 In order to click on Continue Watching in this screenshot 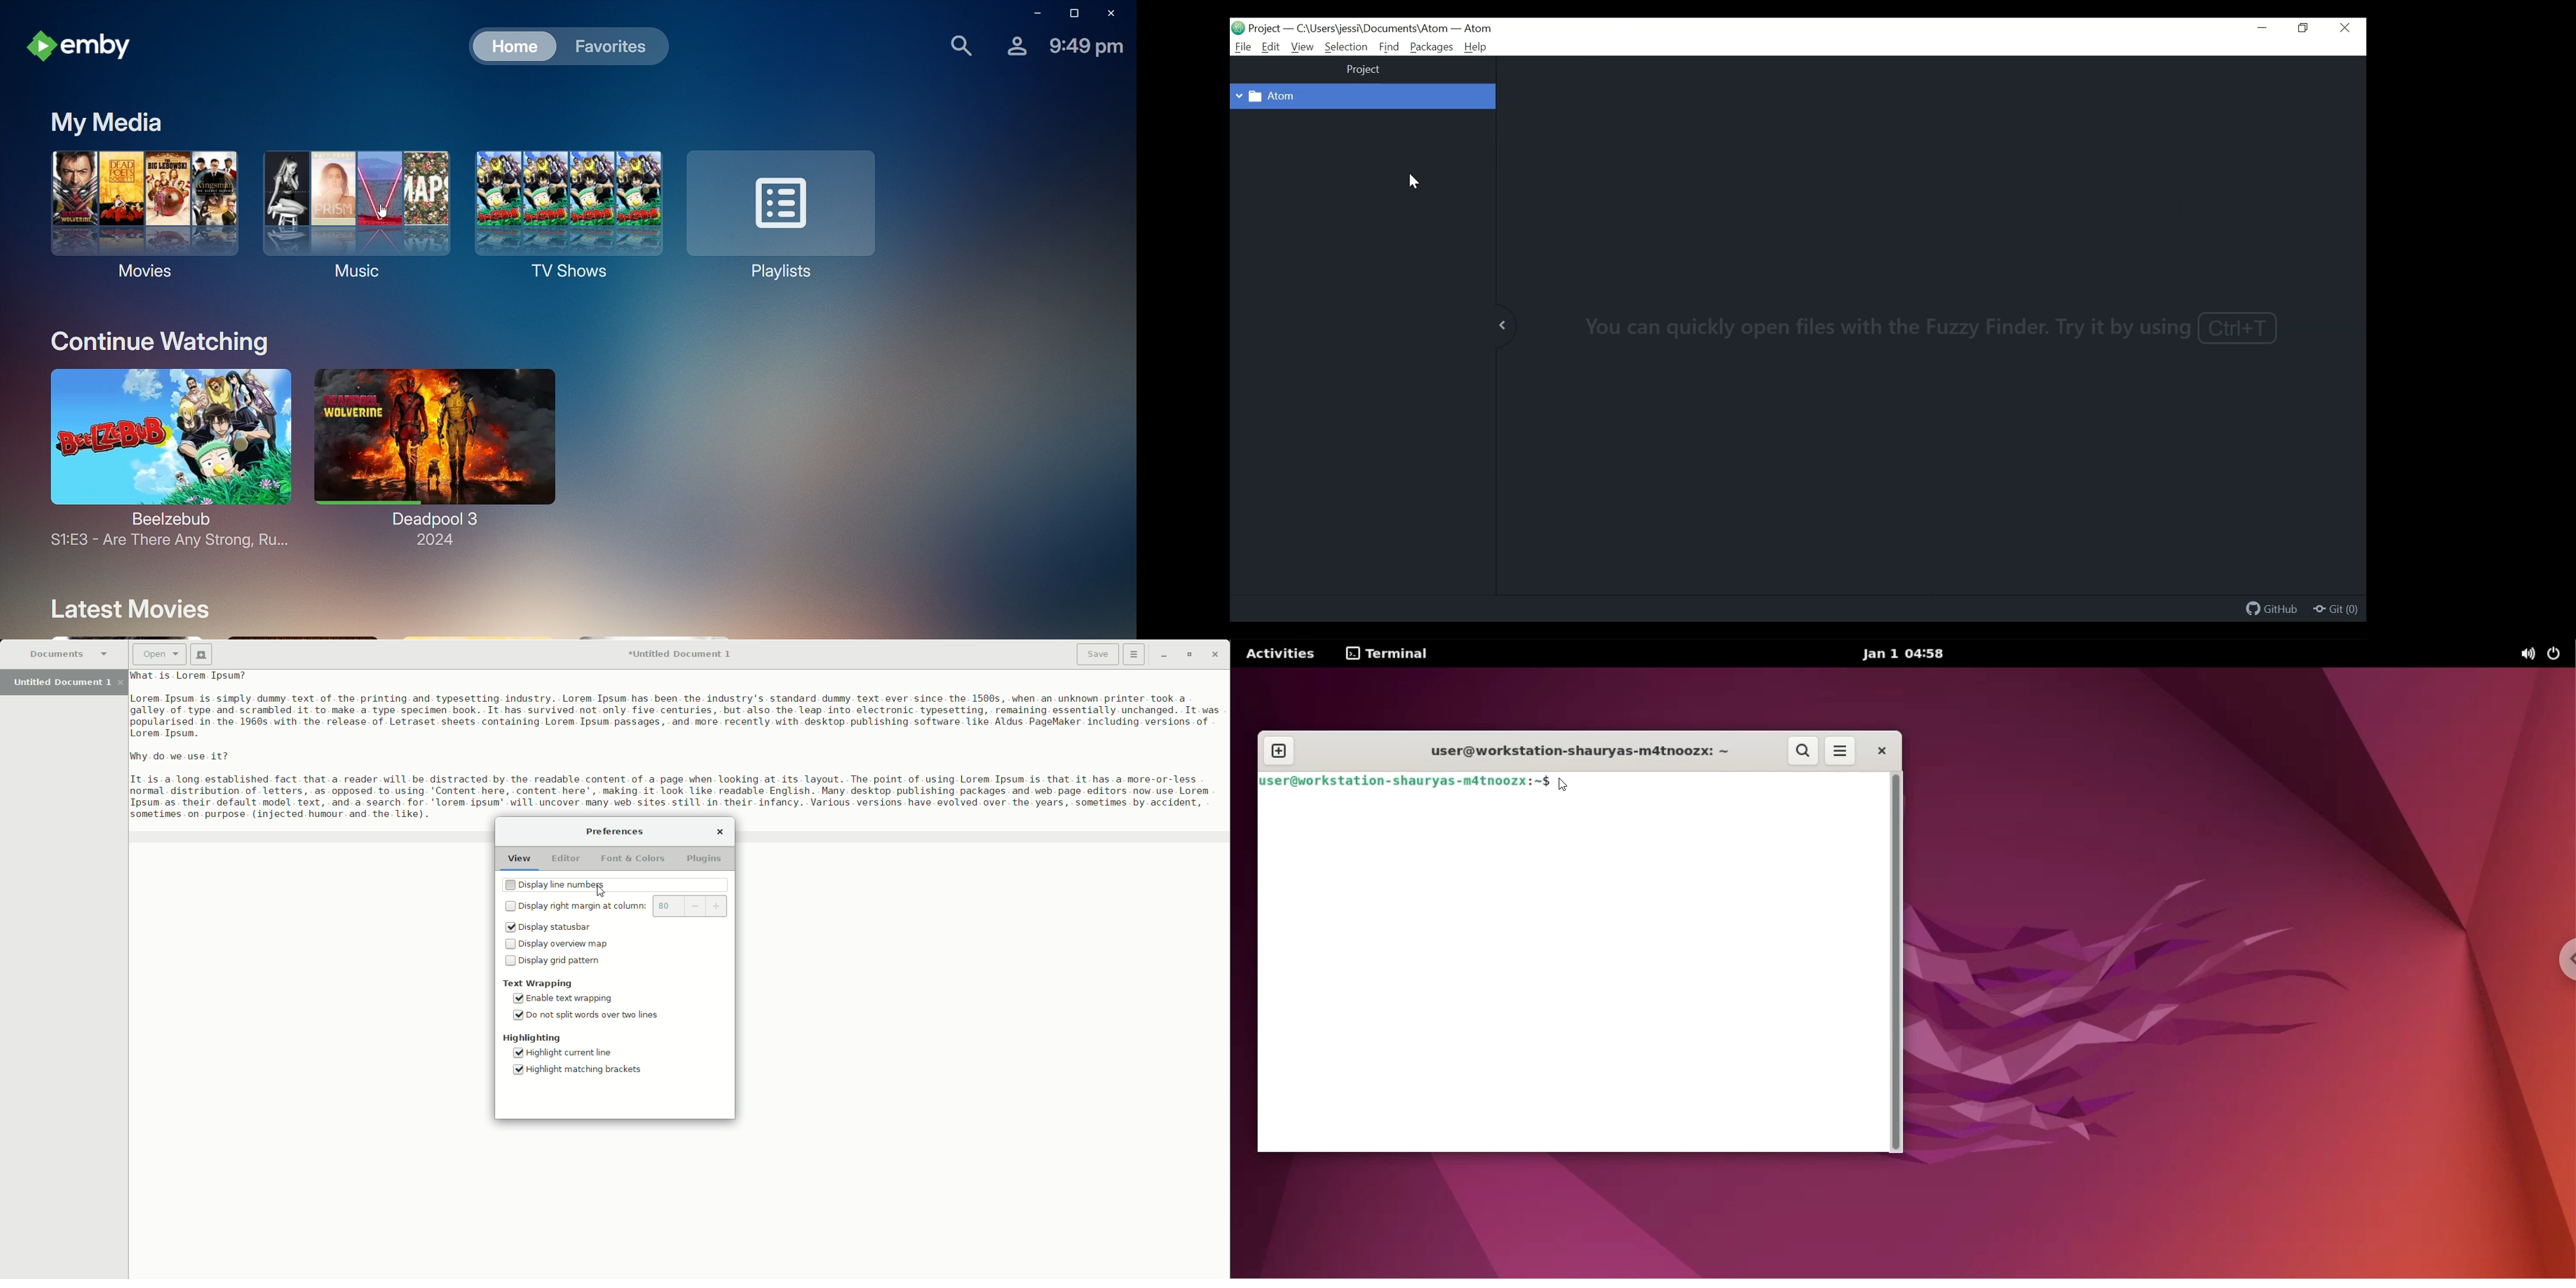, I will do `click(162, 339)`.